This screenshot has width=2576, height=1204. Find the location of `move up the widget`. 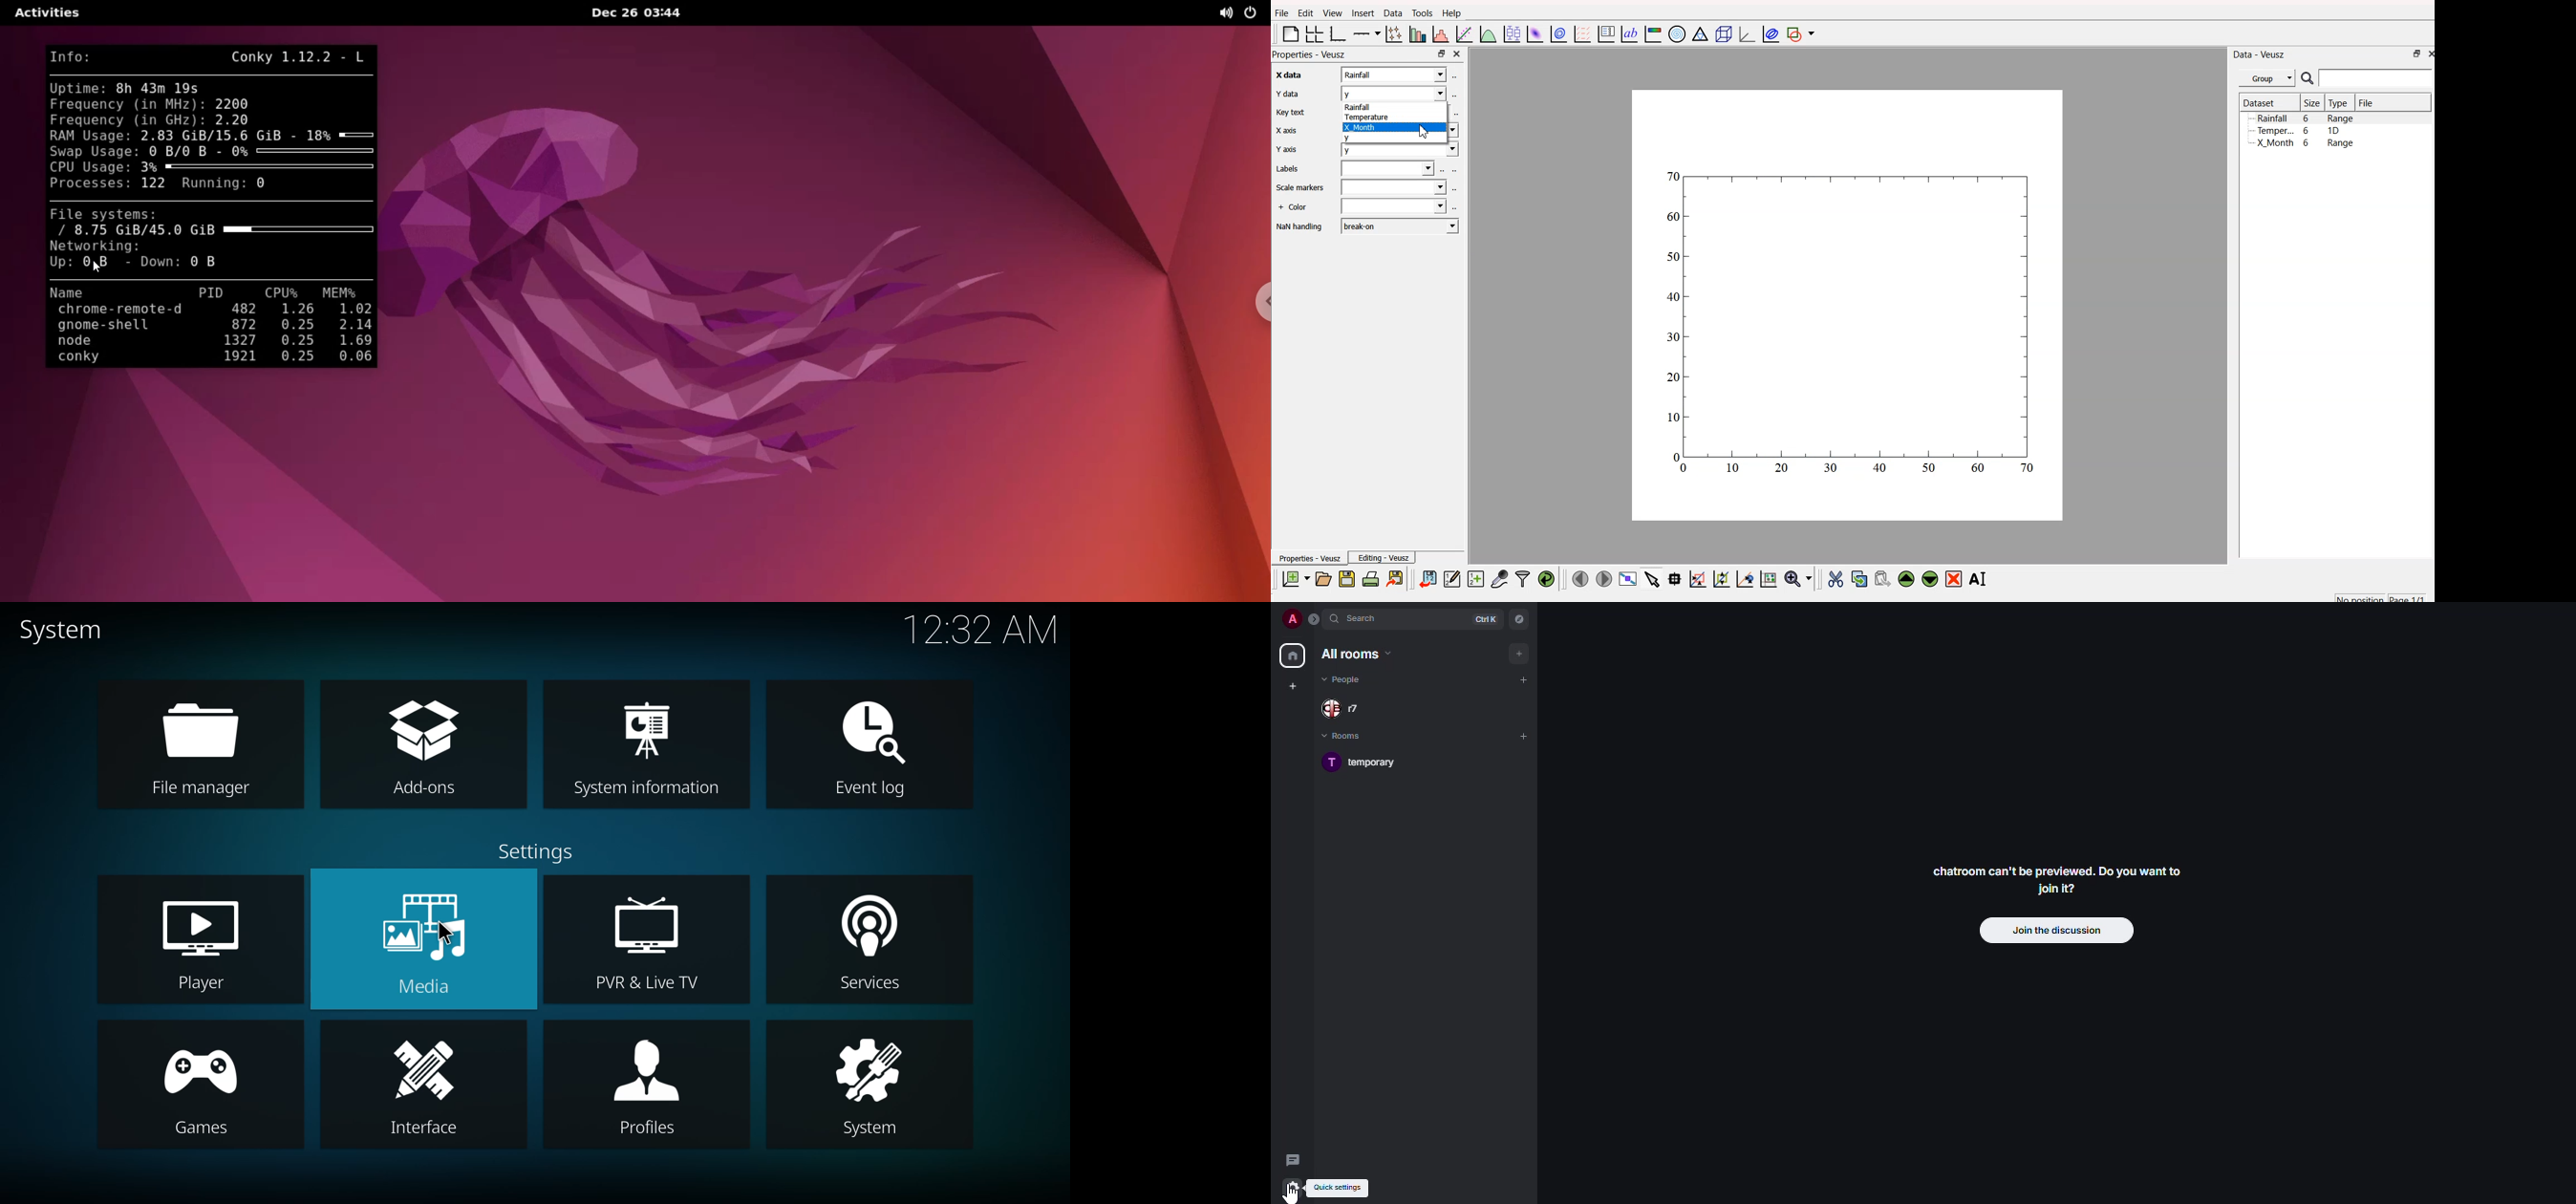

move up the widget is located at coordinates (1906, 579).